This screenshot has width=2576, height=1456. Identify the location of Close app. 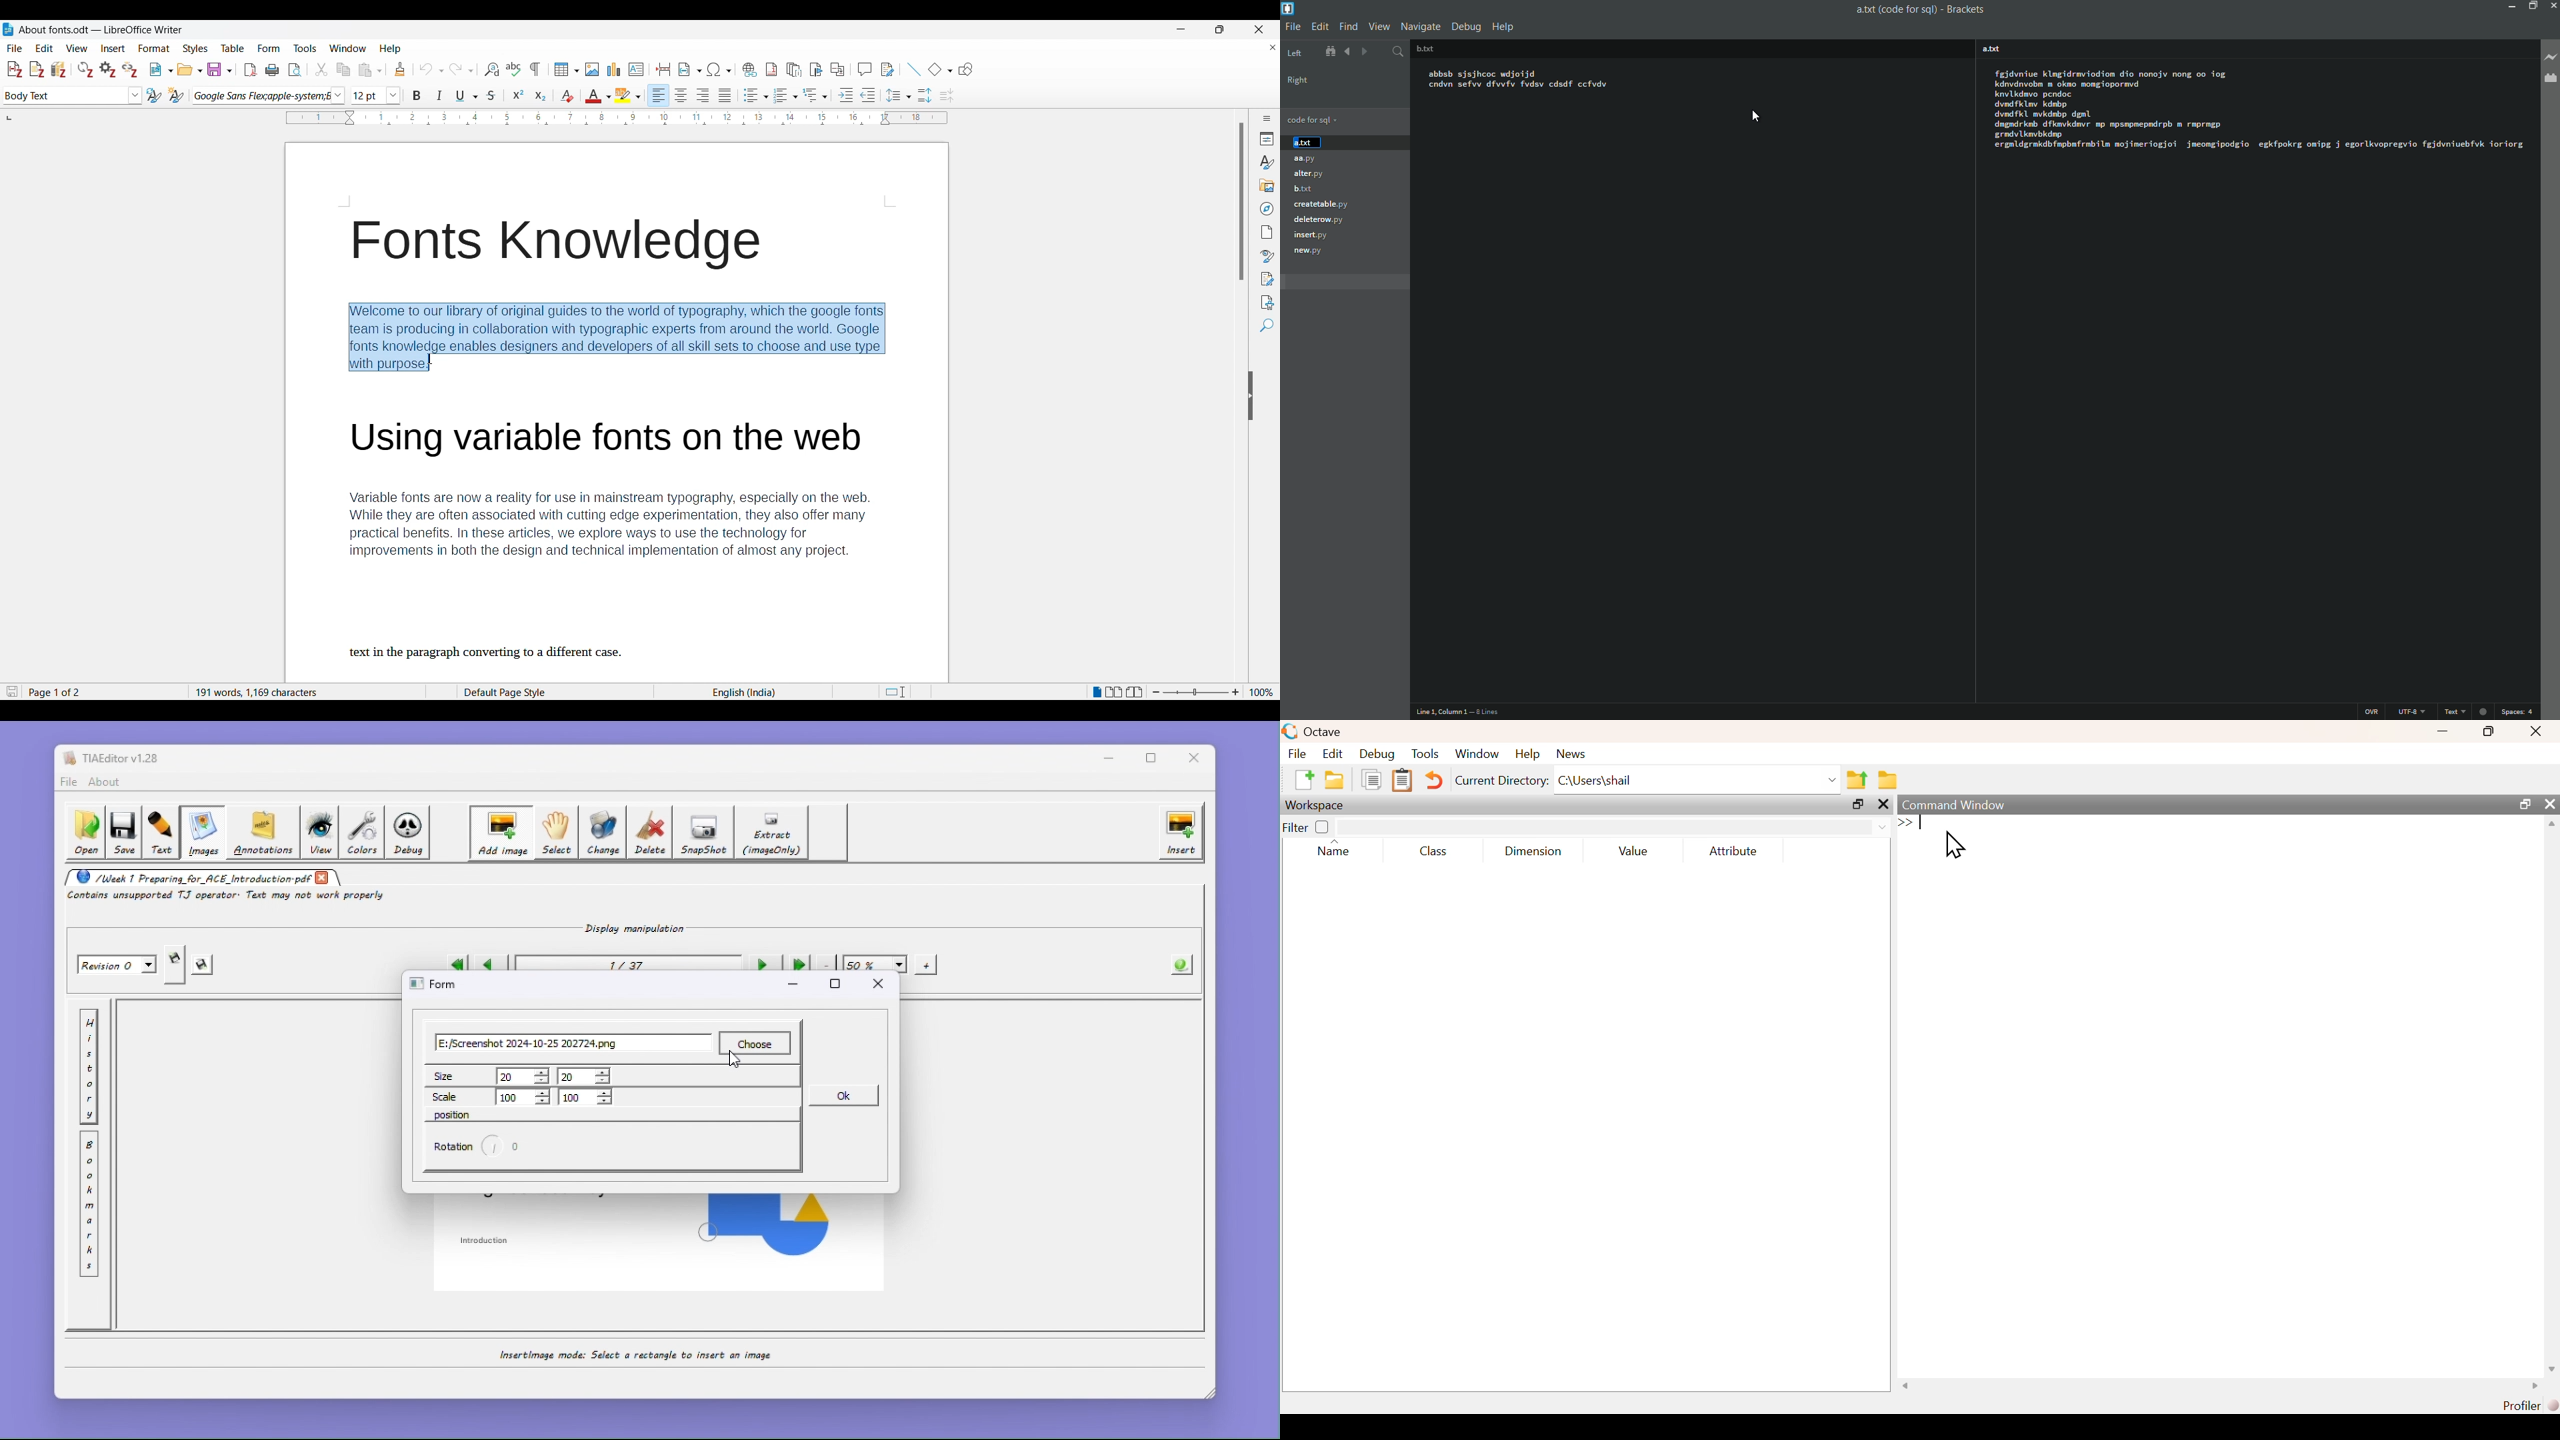
(2552, 5).